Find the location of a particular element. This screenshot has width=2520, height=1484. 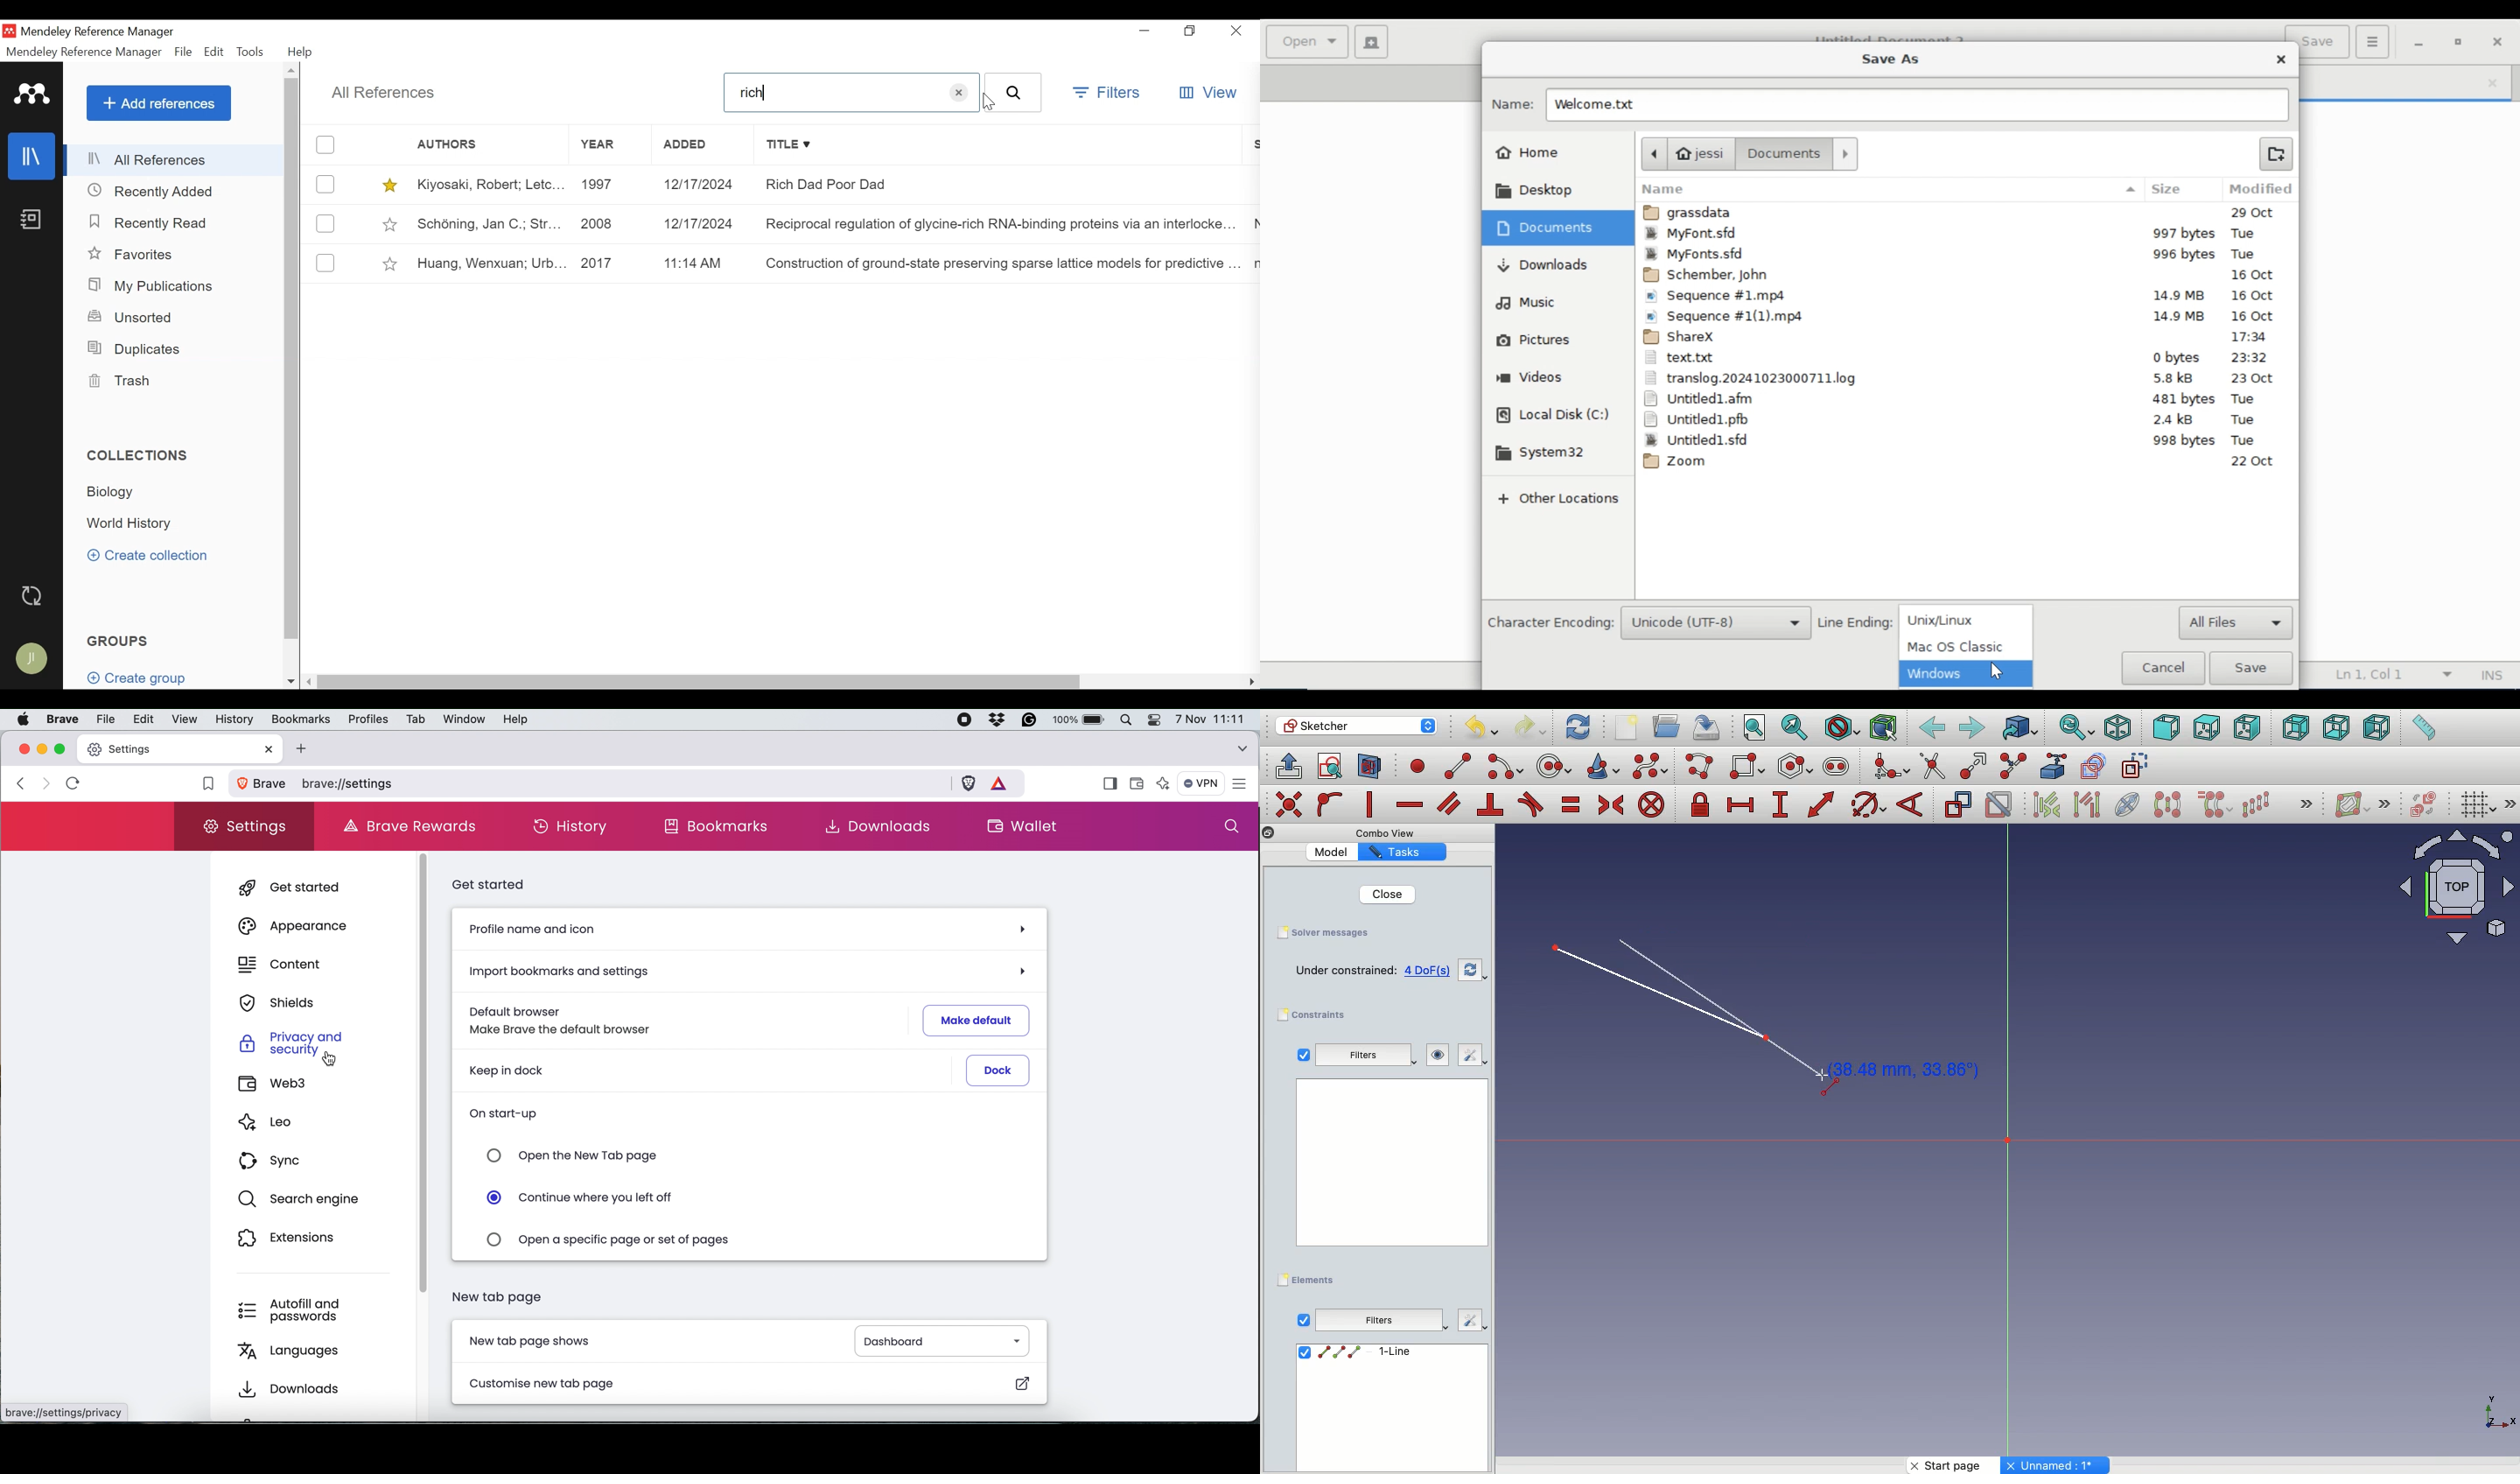

Bounding box is located at coordinates (1886, 729).